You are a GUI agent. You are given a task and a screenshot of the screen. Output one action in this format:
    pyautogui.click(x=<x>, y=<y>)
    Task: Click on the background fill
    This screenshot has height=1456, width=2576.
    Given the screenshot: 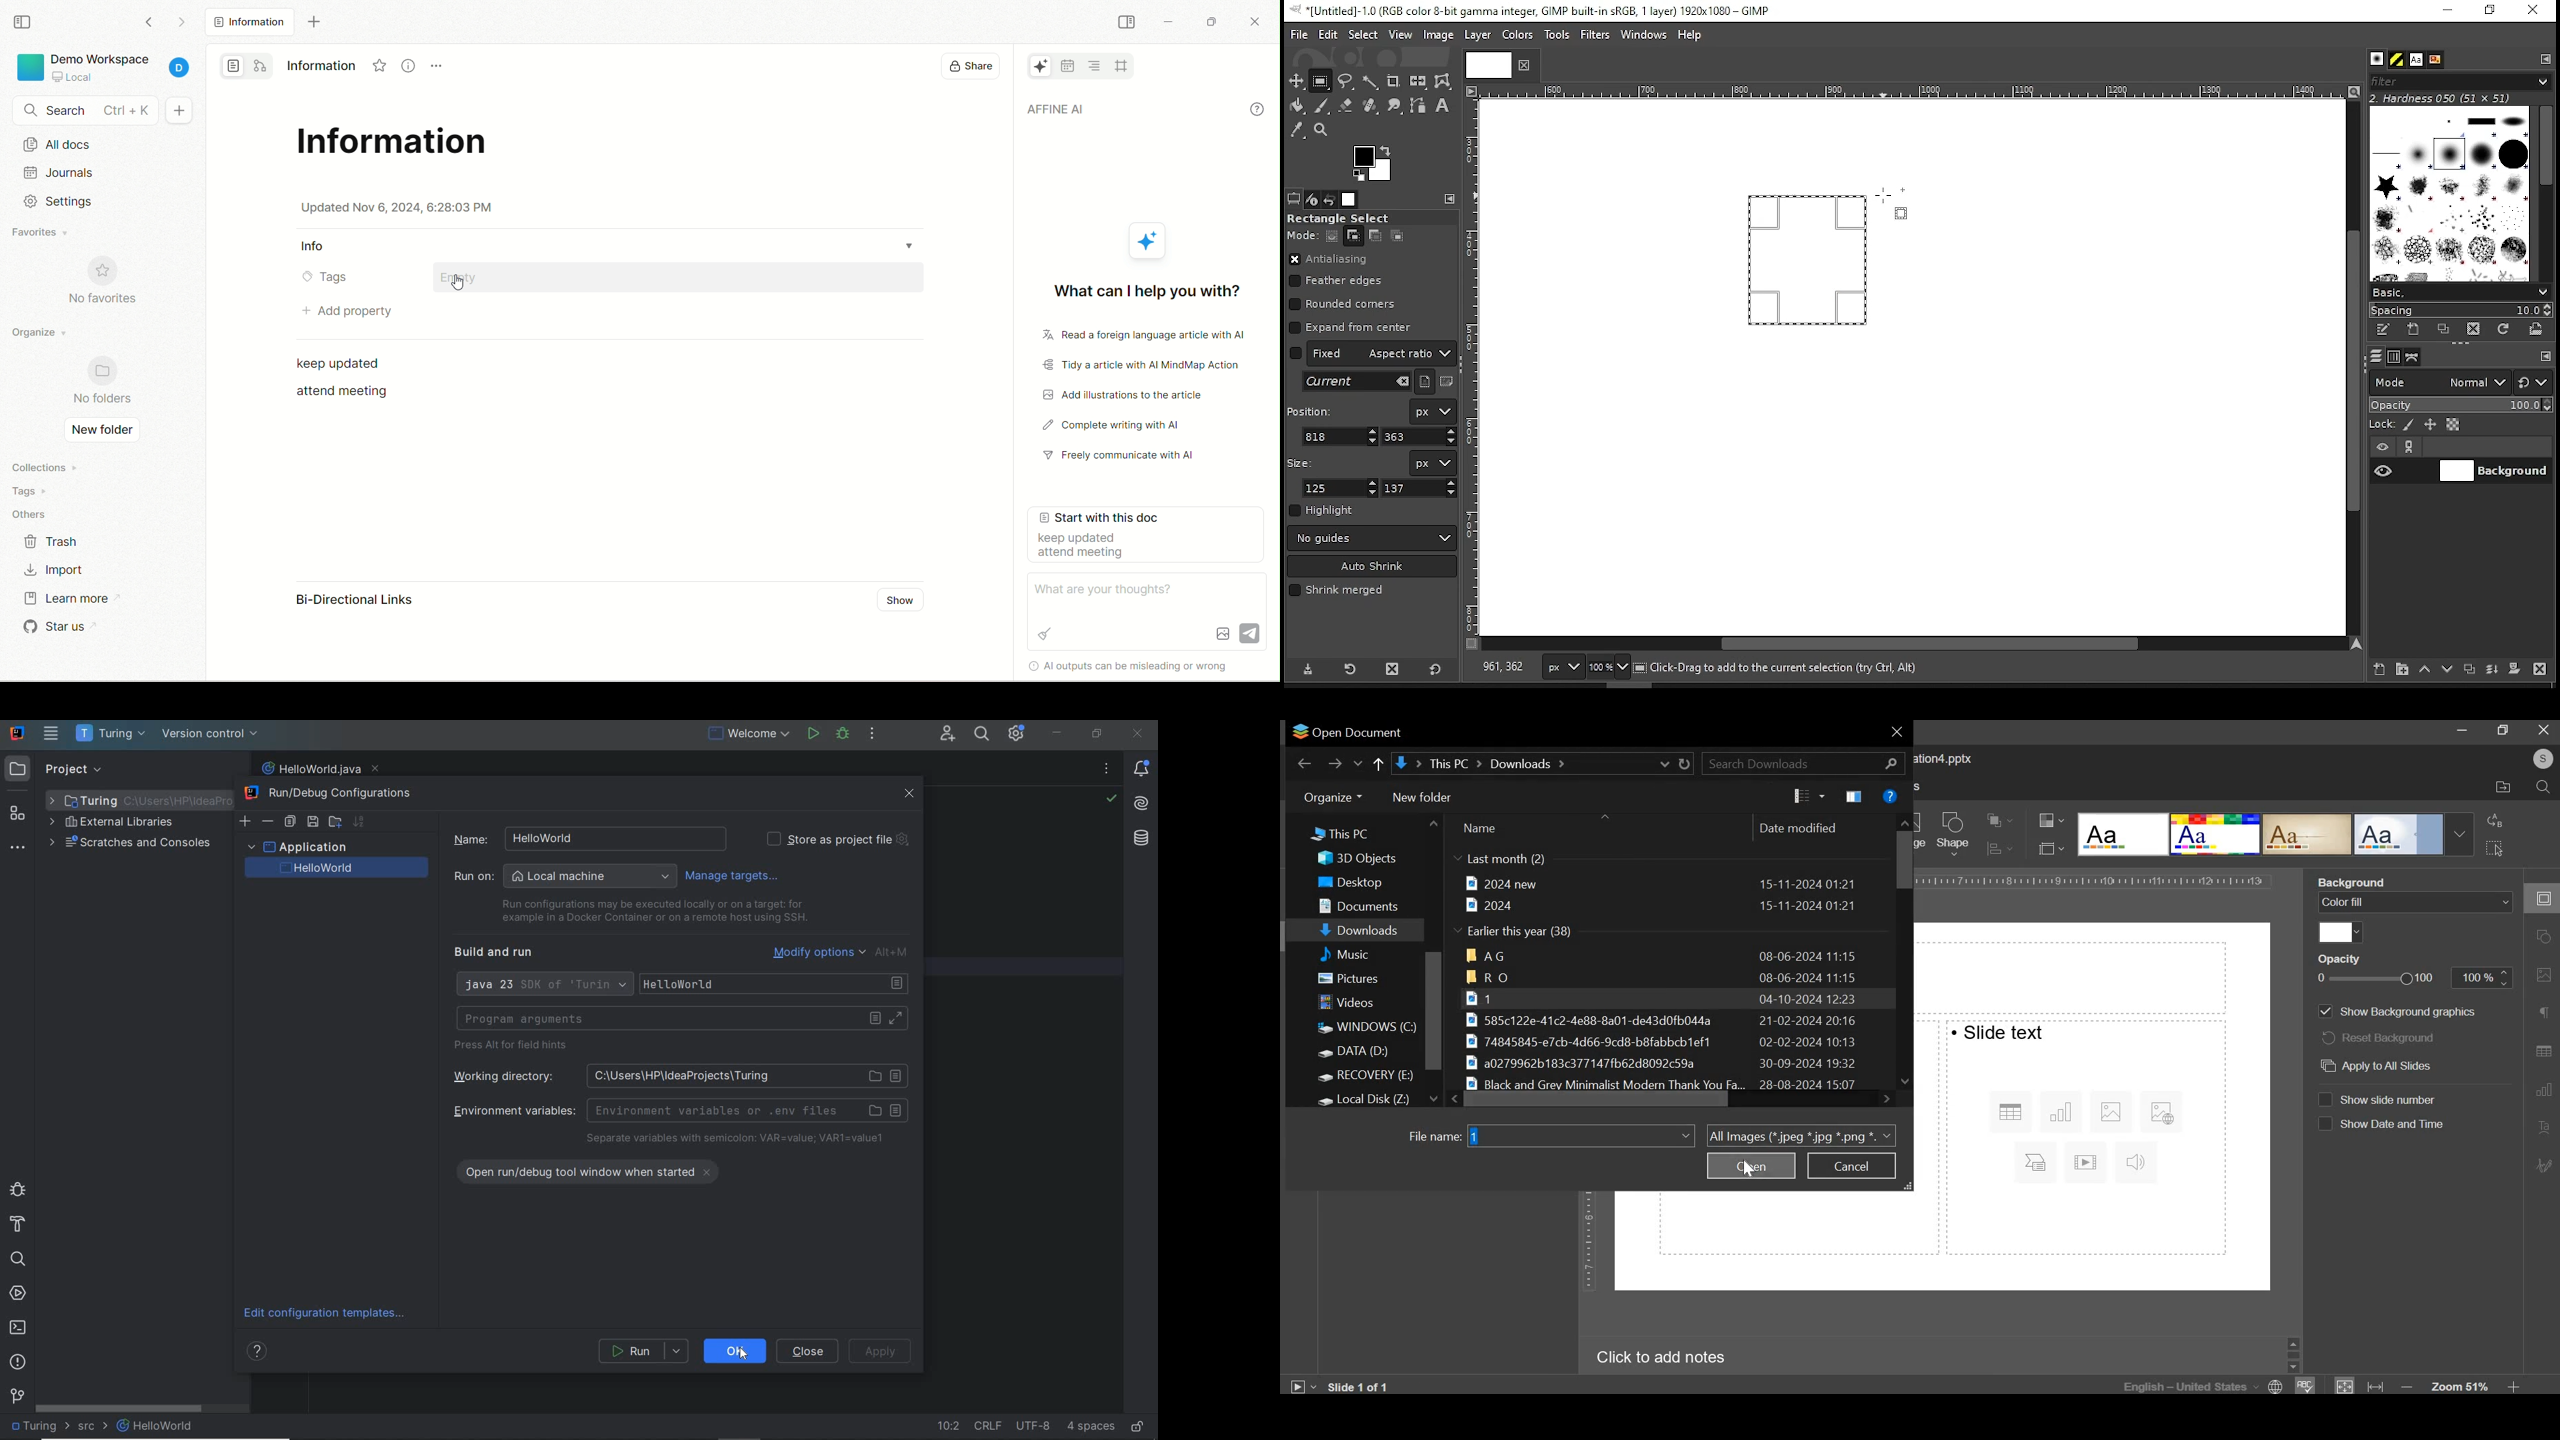 What is the action you would take?
    pyautogui.click(x=2415, y=902)
    